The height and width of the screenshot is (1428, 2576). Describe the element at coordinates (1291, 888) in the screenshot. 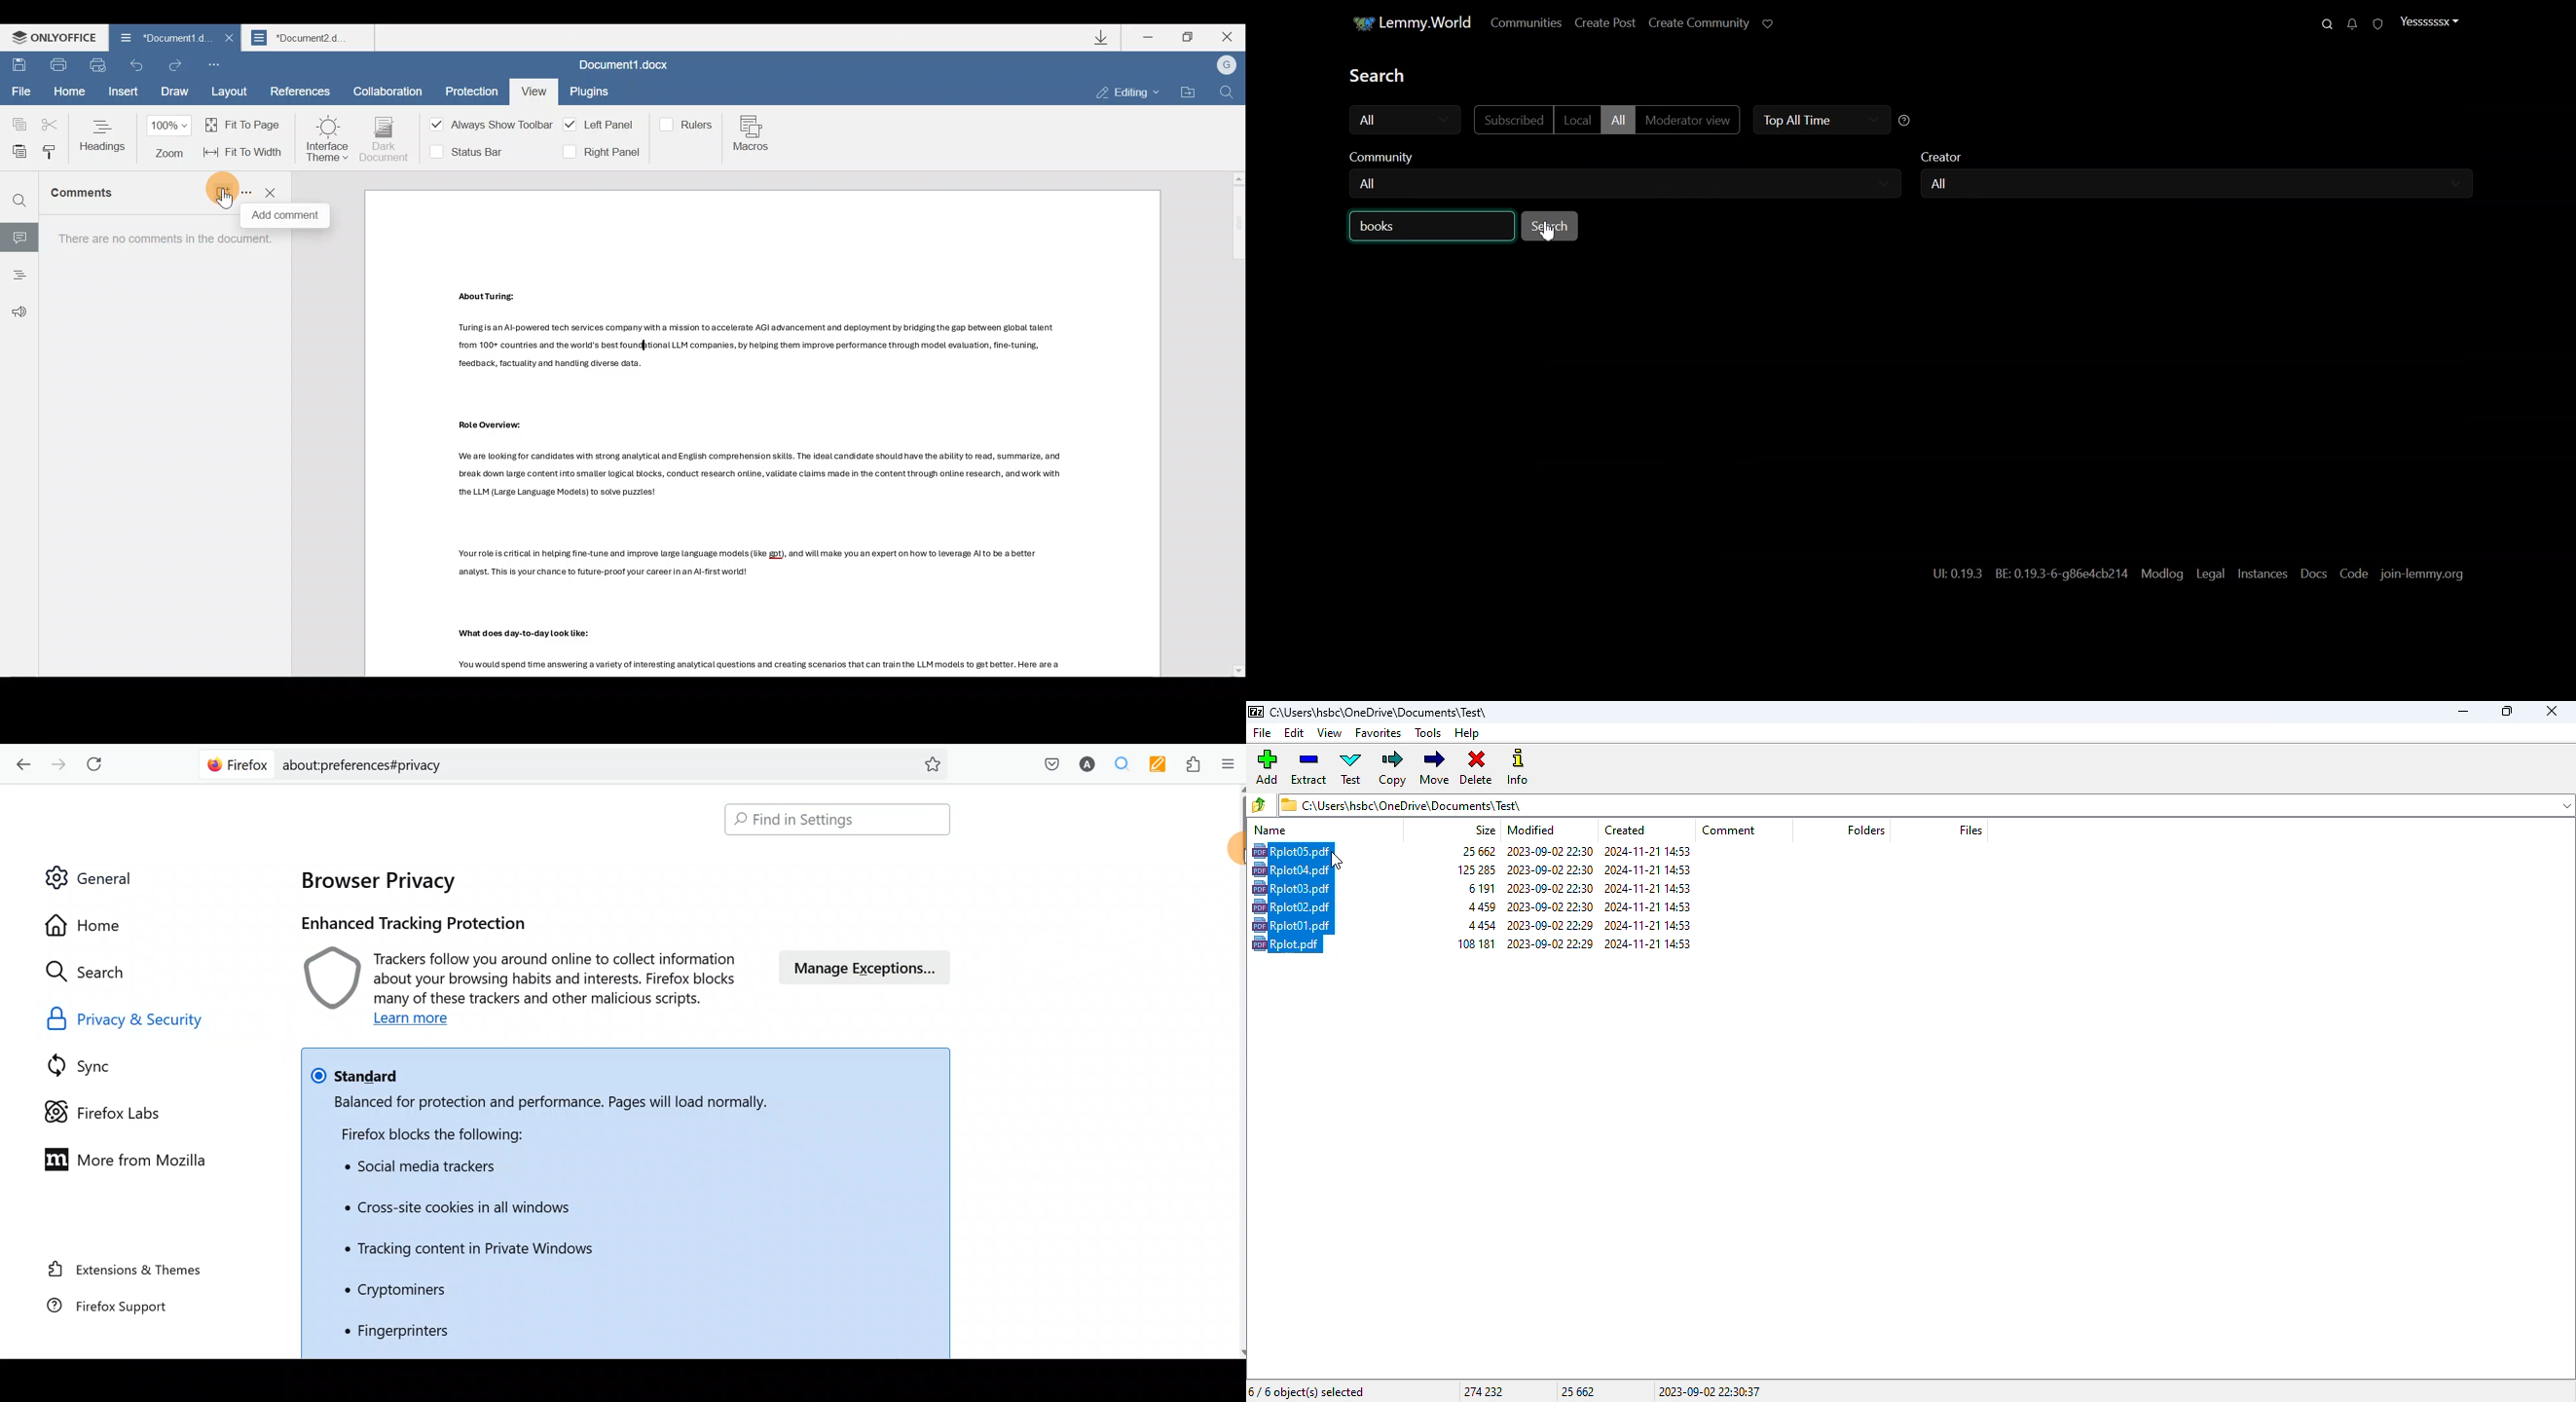

I see `rplot03` at that location.